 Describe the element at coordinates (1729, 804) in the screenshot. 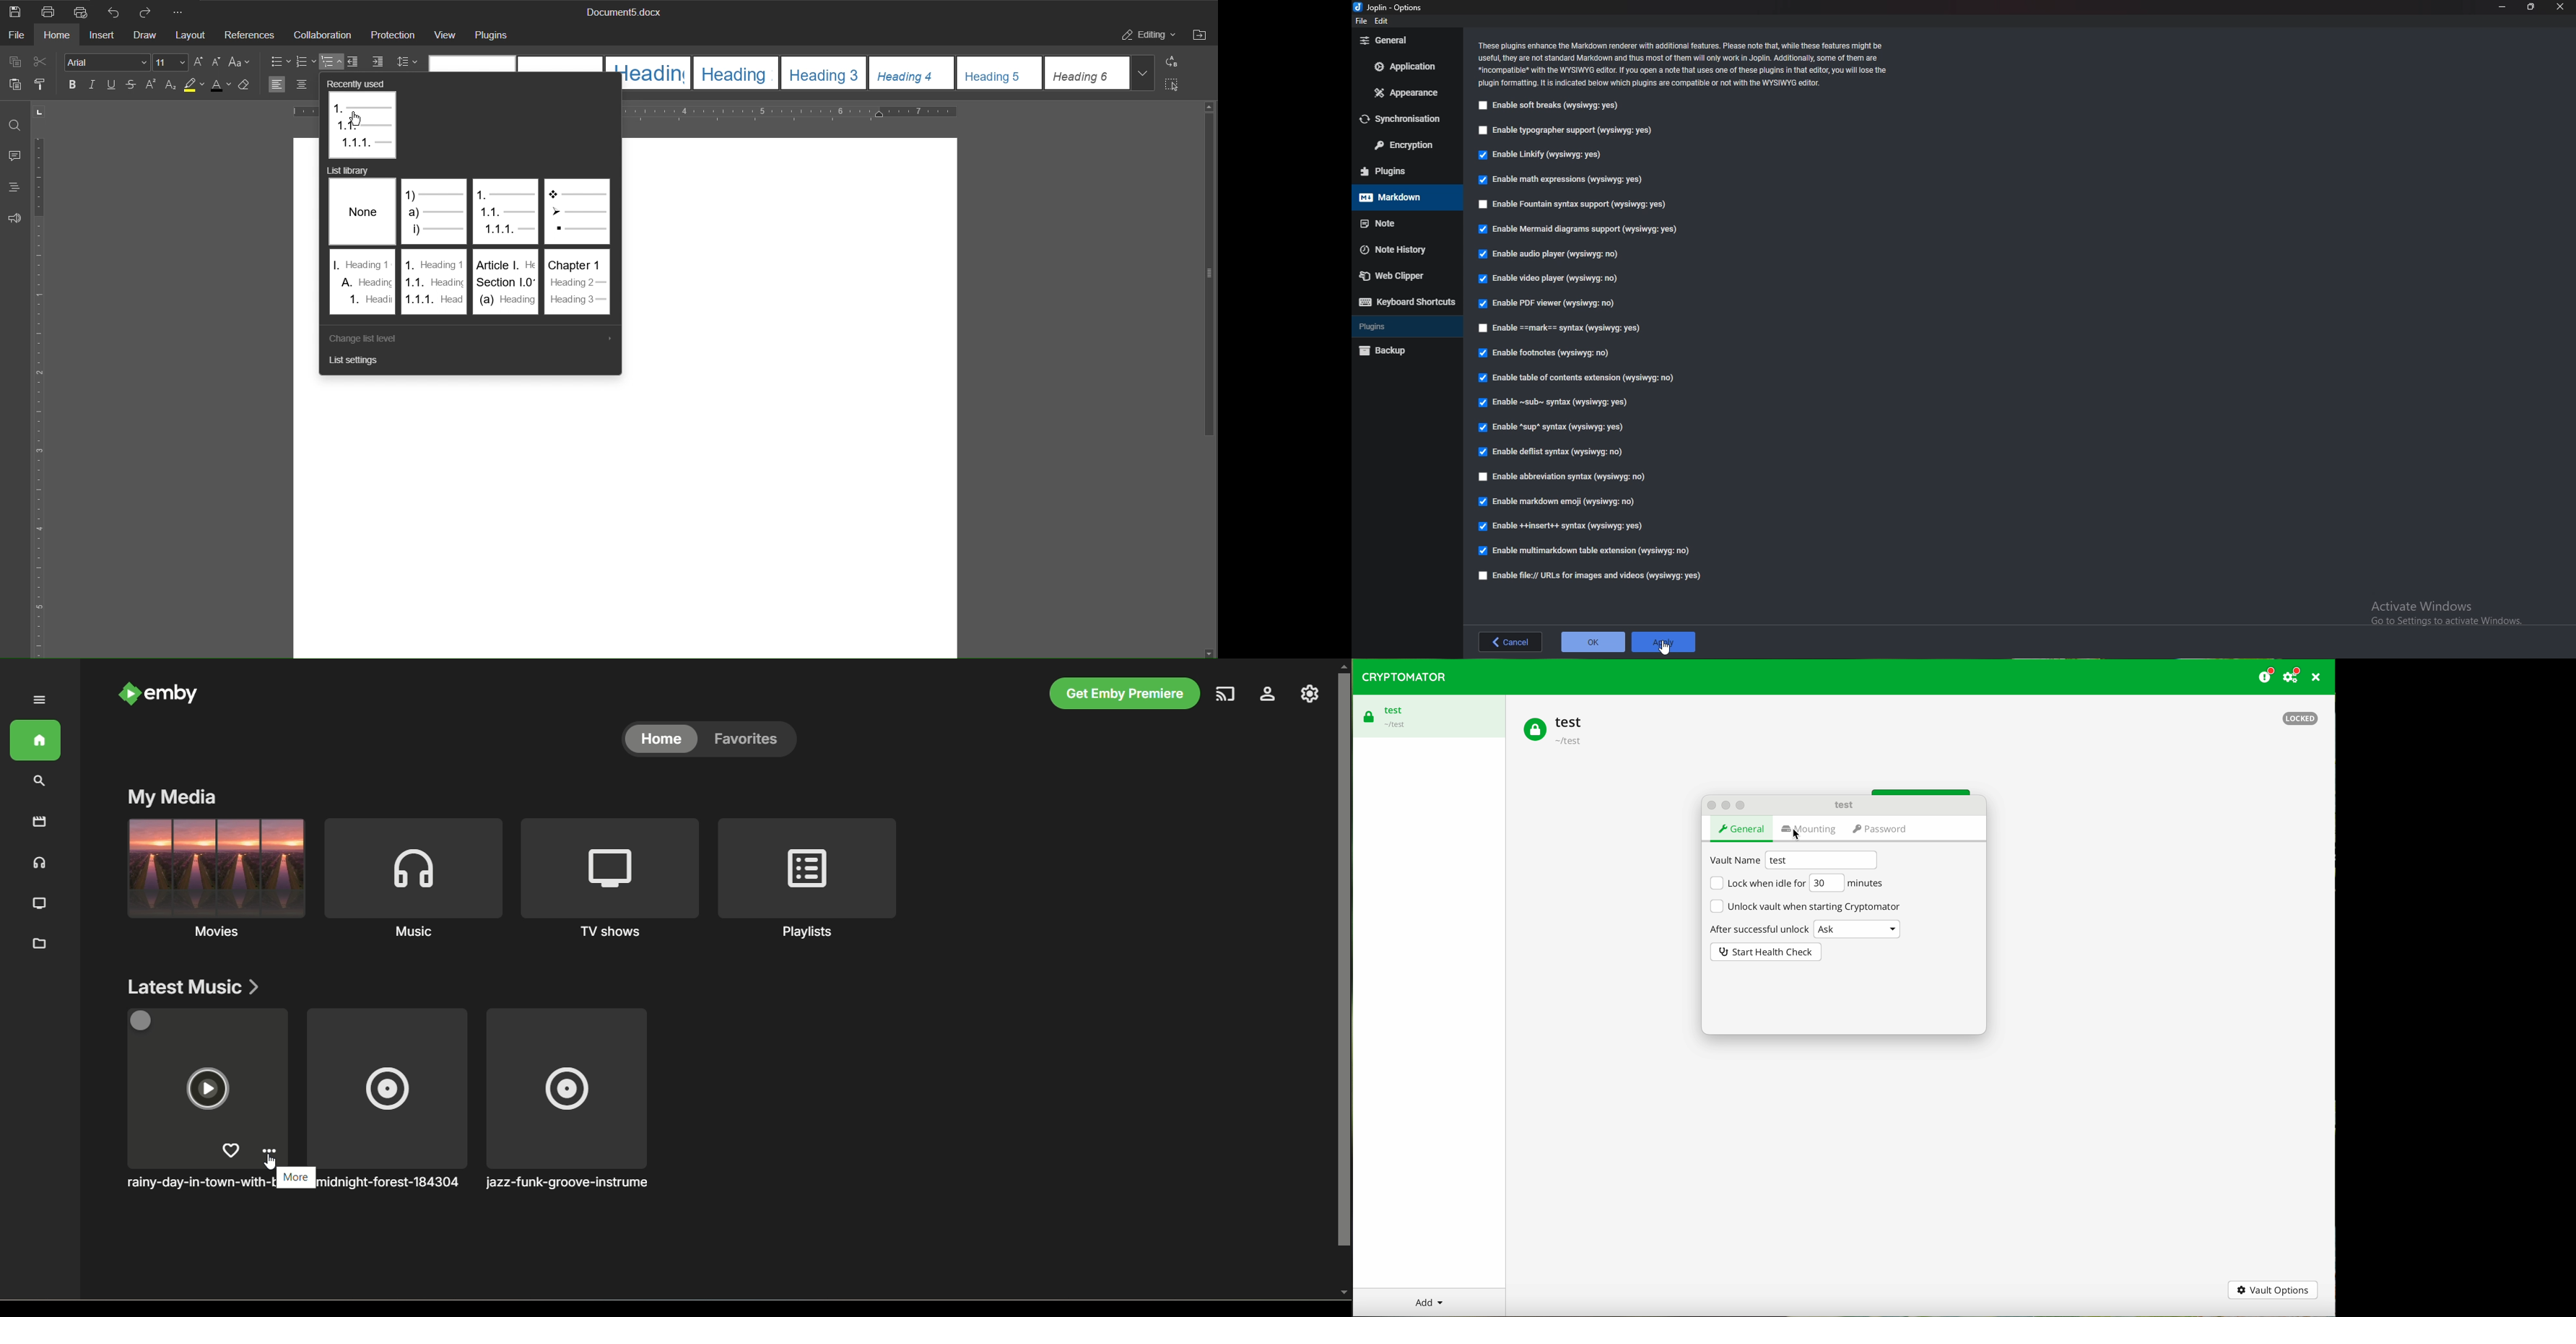

I see `action buttons` at that location.